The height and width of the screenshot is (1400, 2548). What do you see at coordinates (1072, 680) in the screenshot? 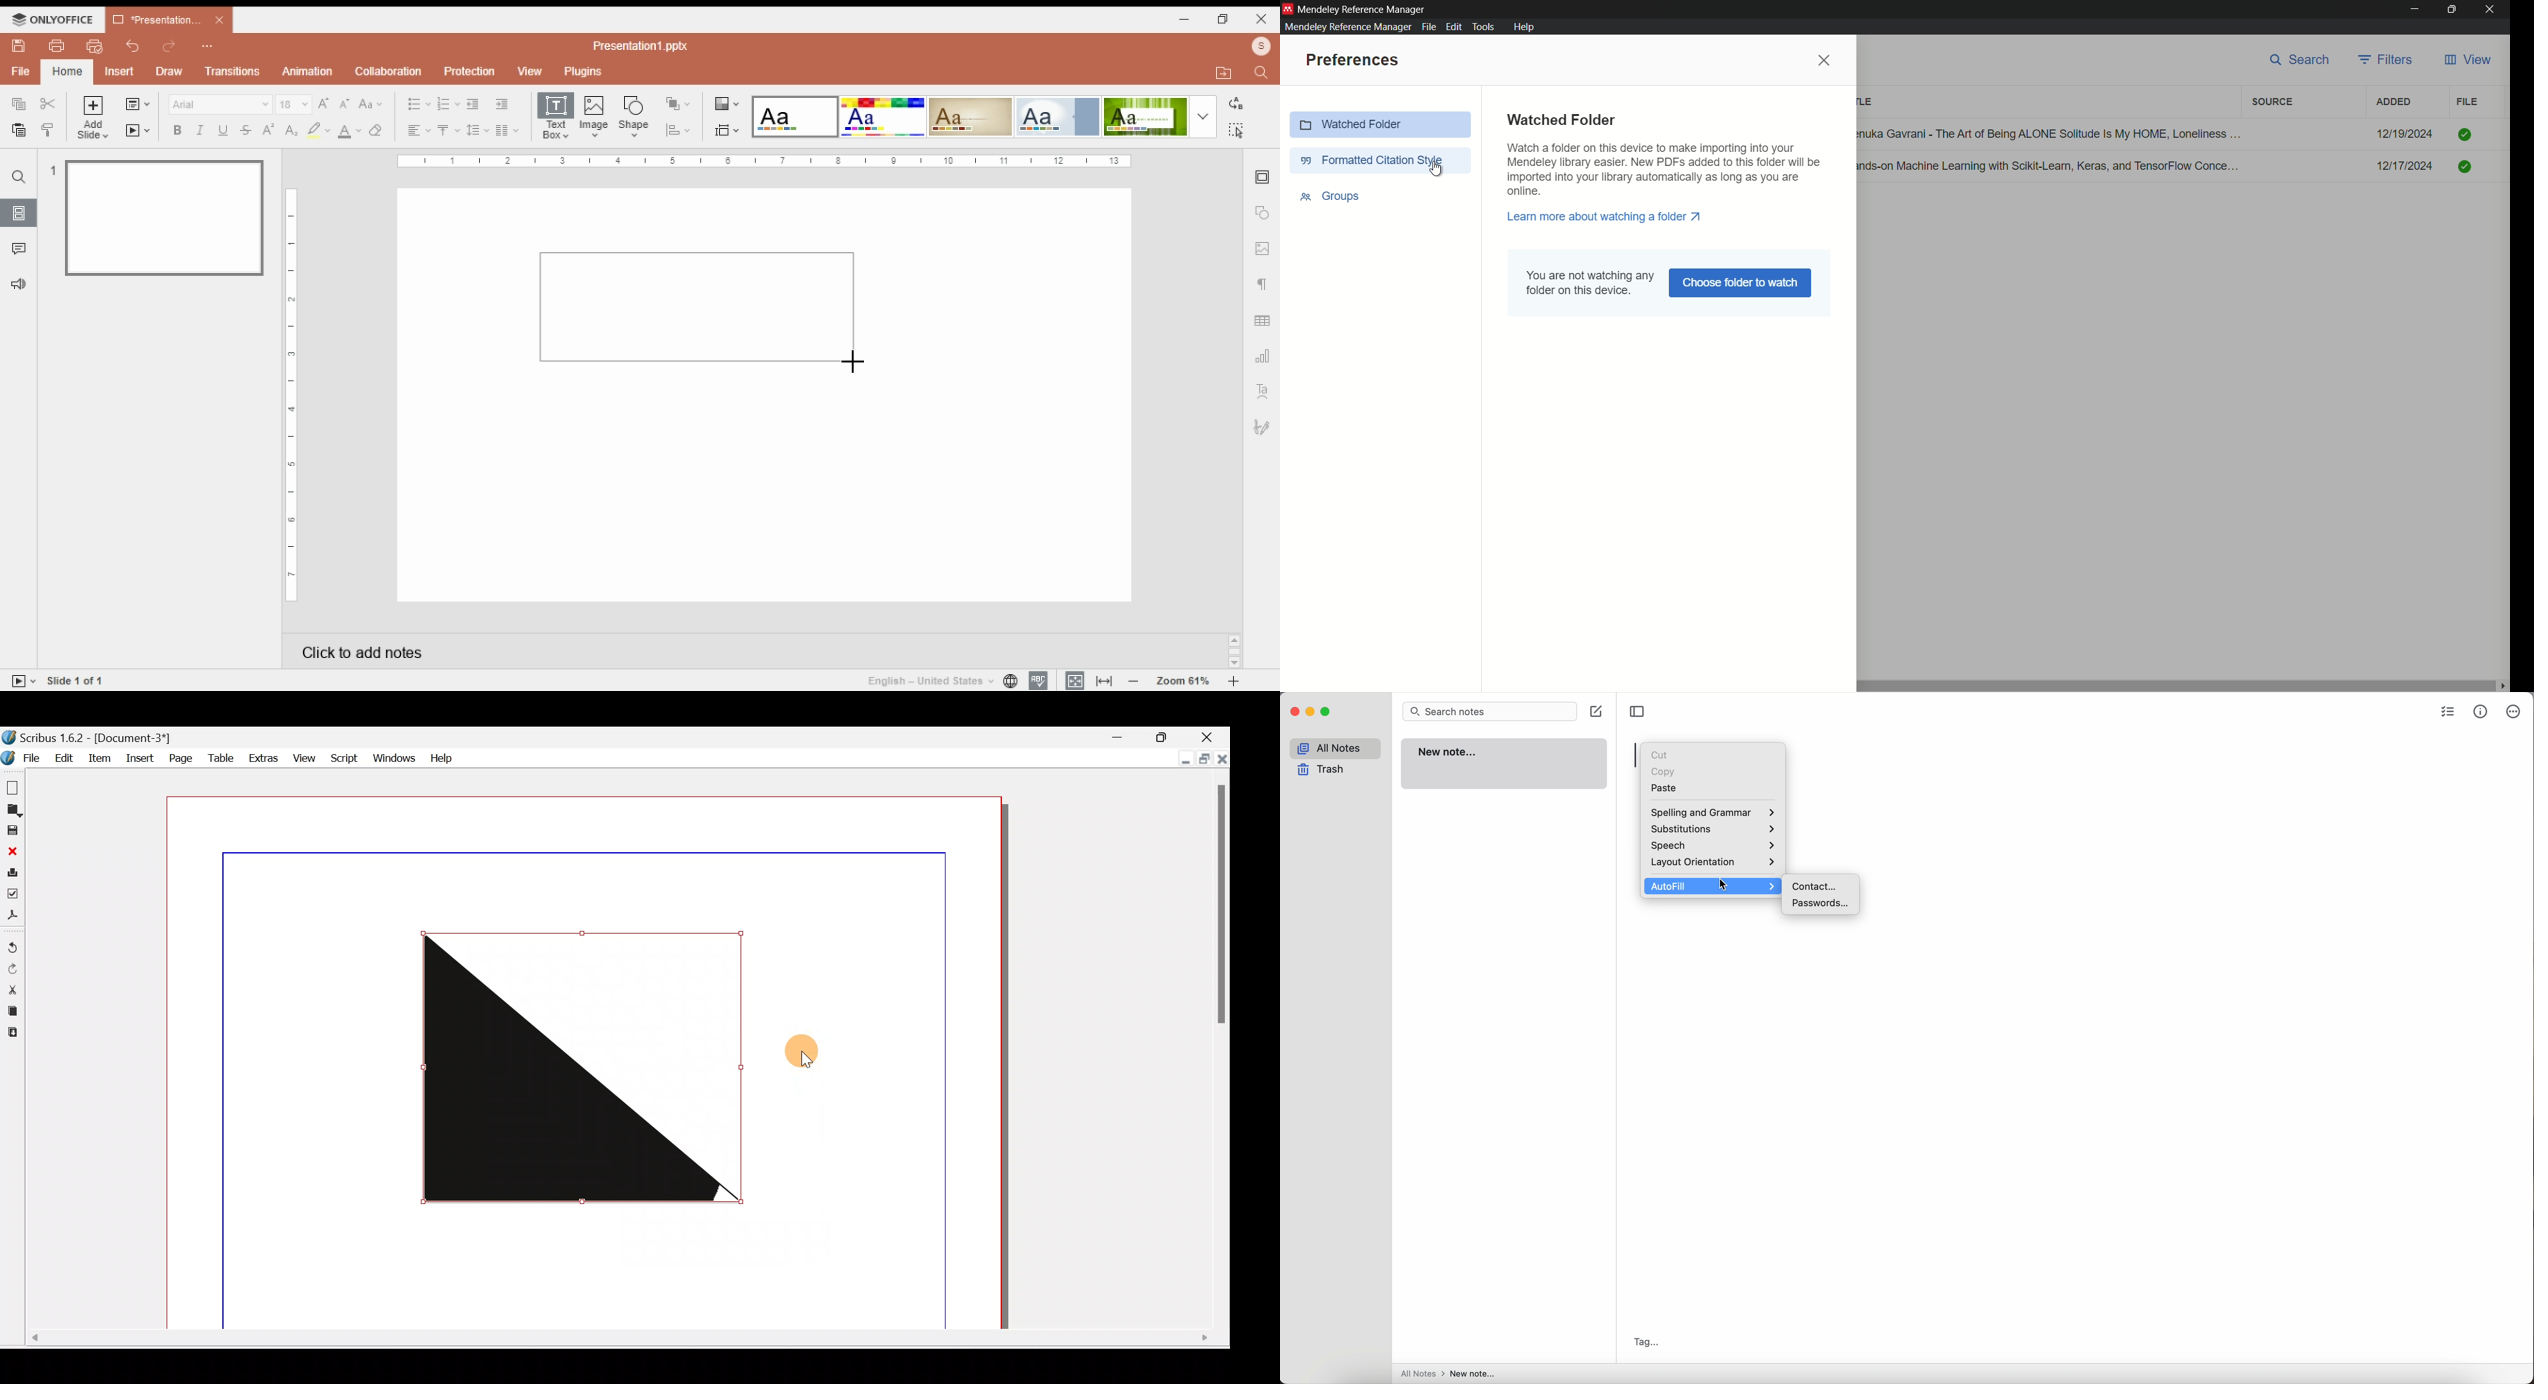
I see `fit slide` at bounding box center [1072, 680].